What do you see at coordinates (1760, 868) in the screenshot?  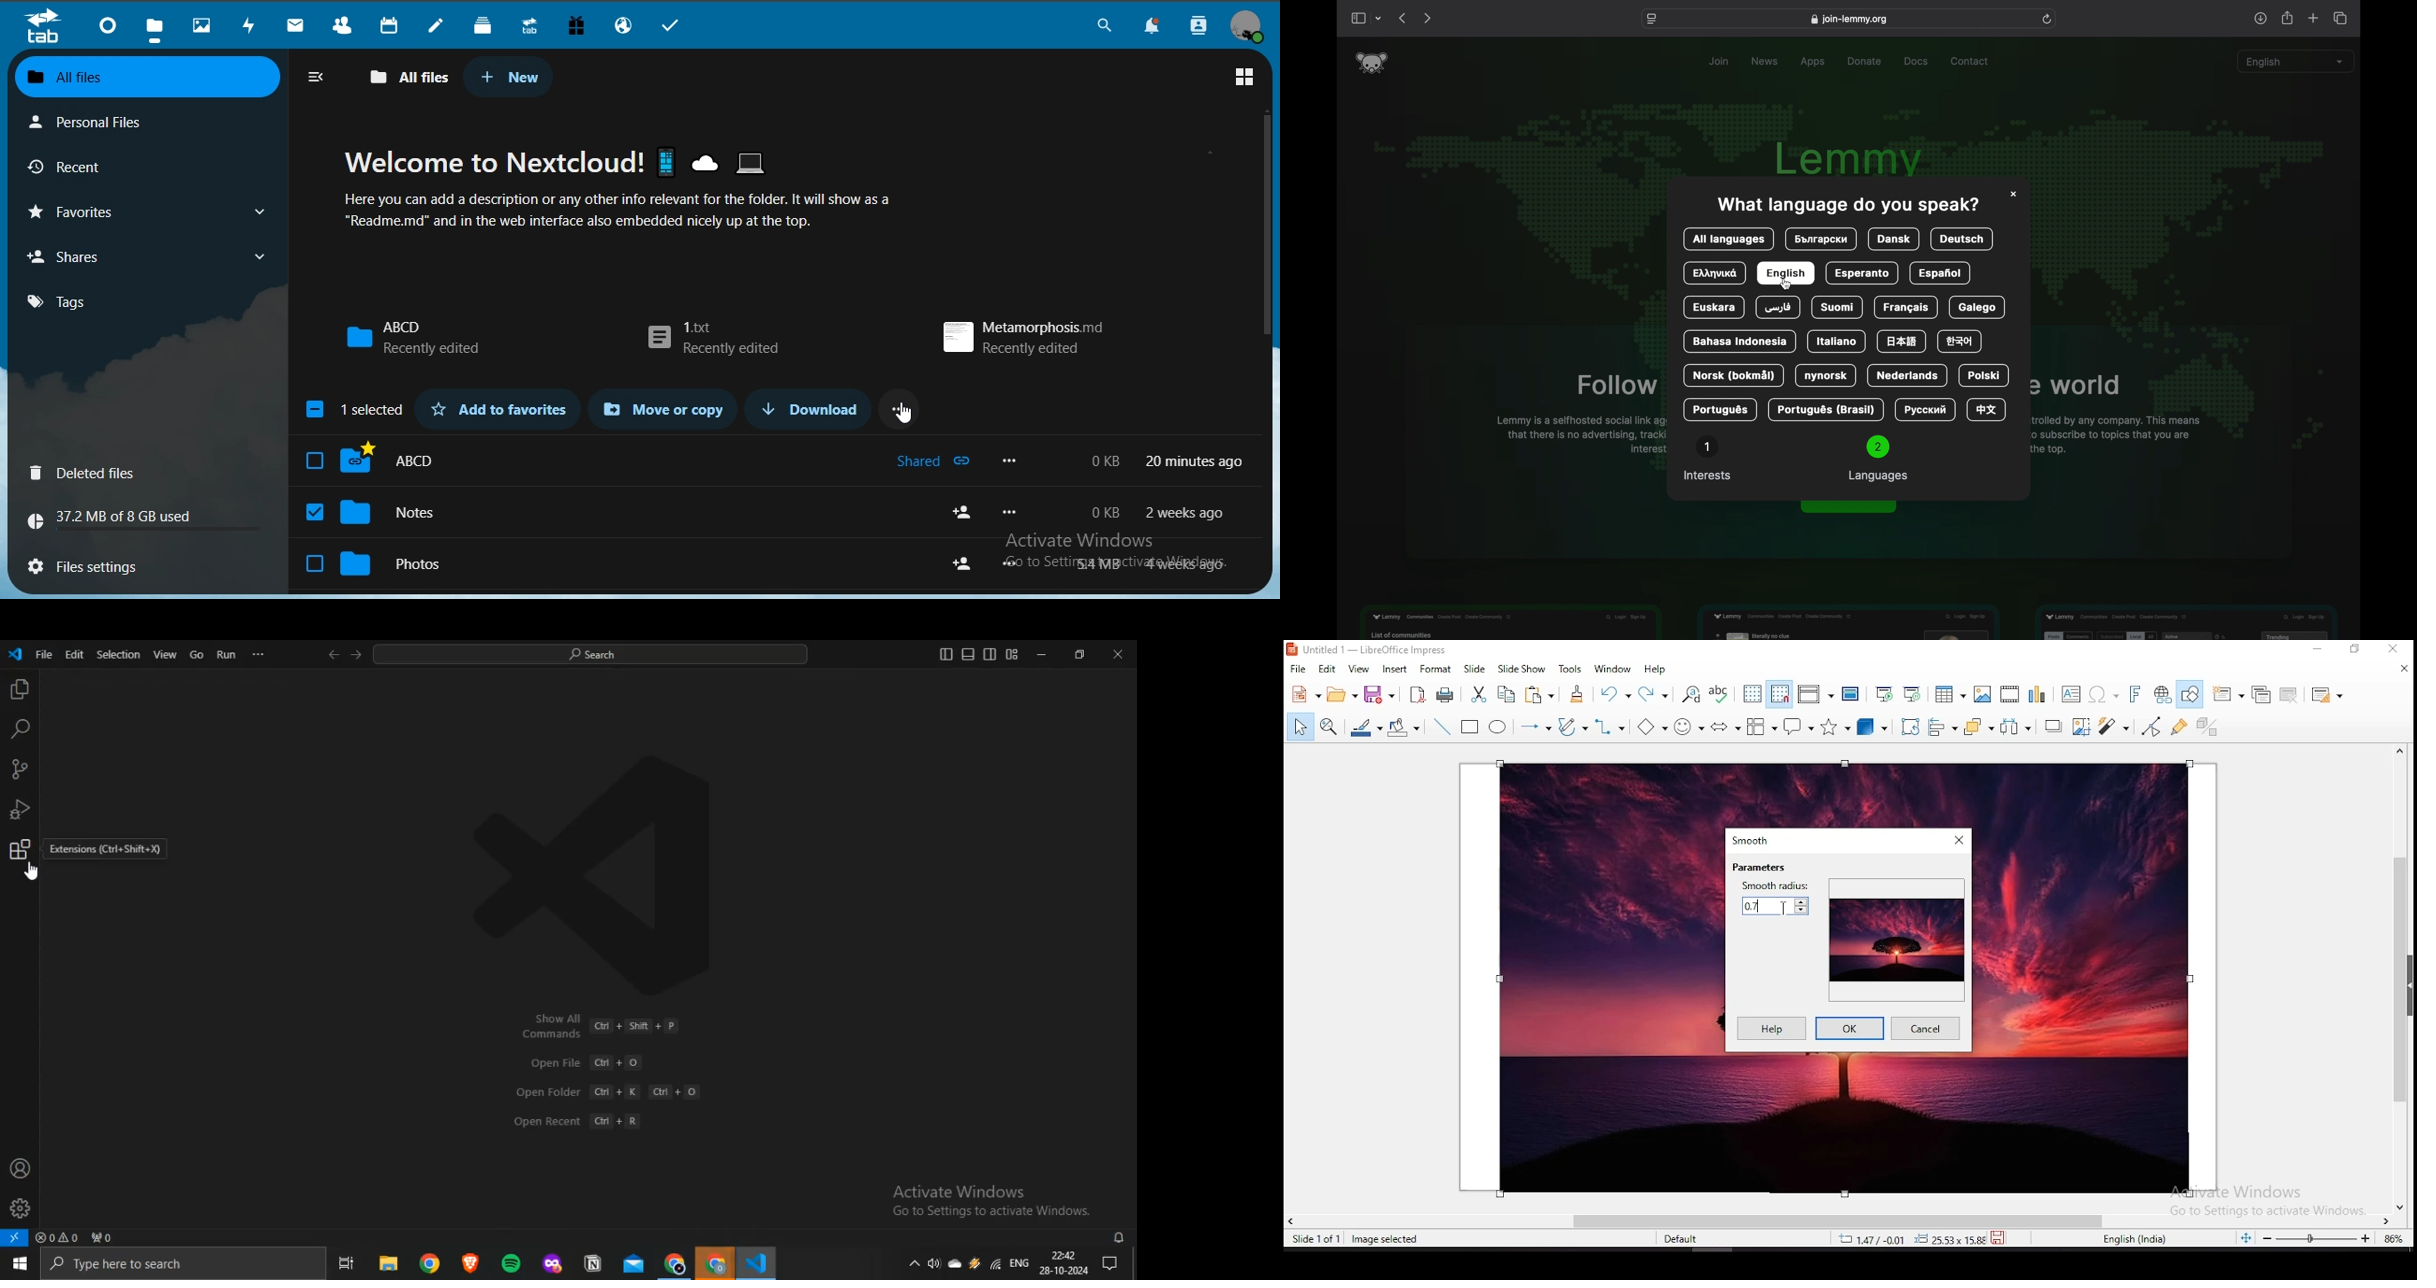 I see `parameters` at bounding box center [1760, 868].